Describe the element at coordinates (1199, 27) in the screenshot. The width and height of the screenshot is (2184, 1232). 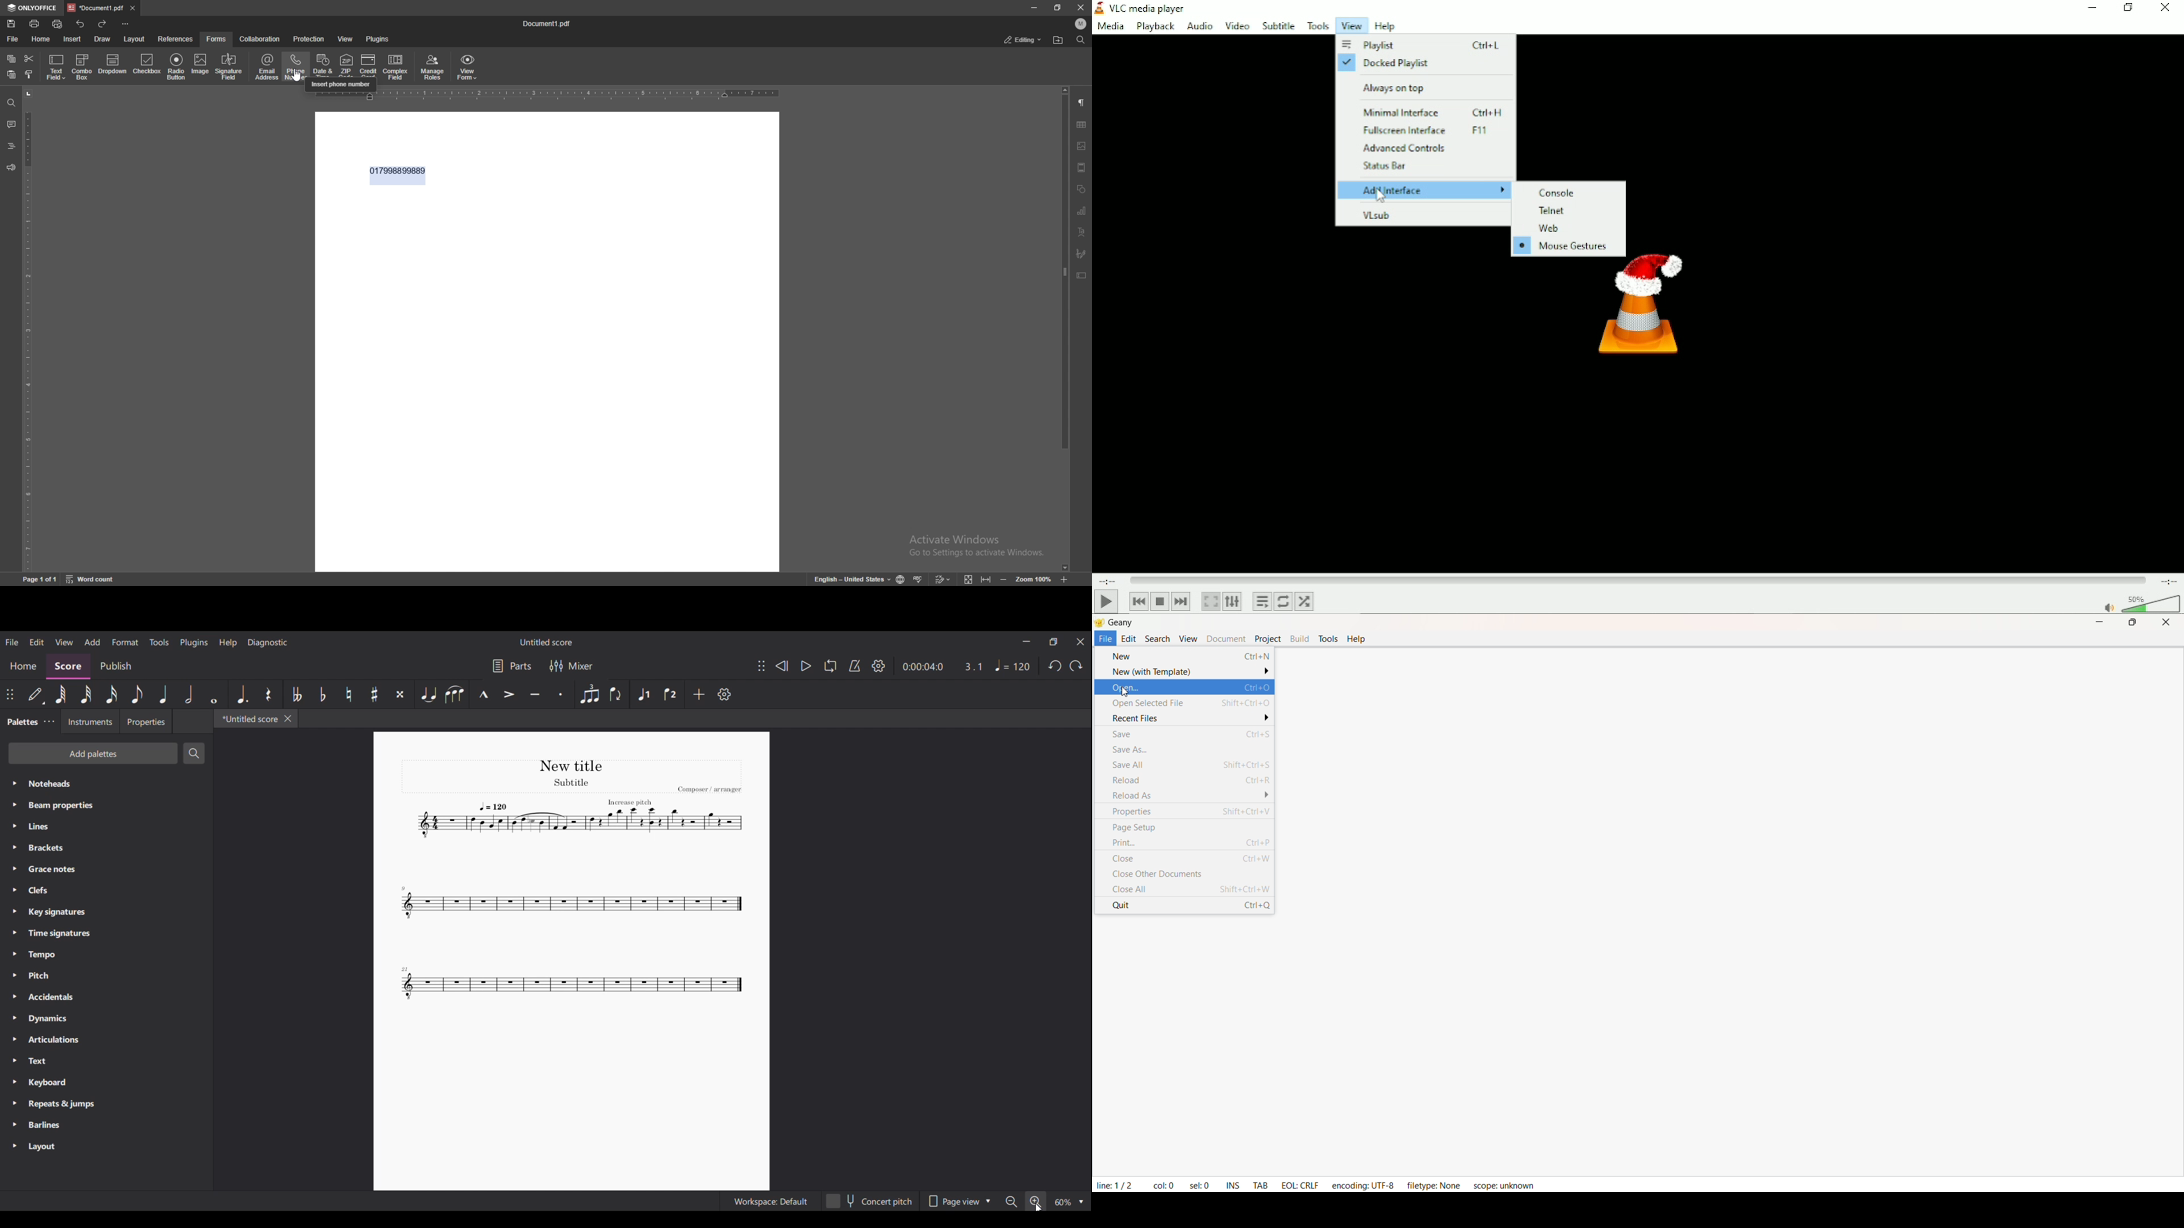
I see `Audio` at that location.